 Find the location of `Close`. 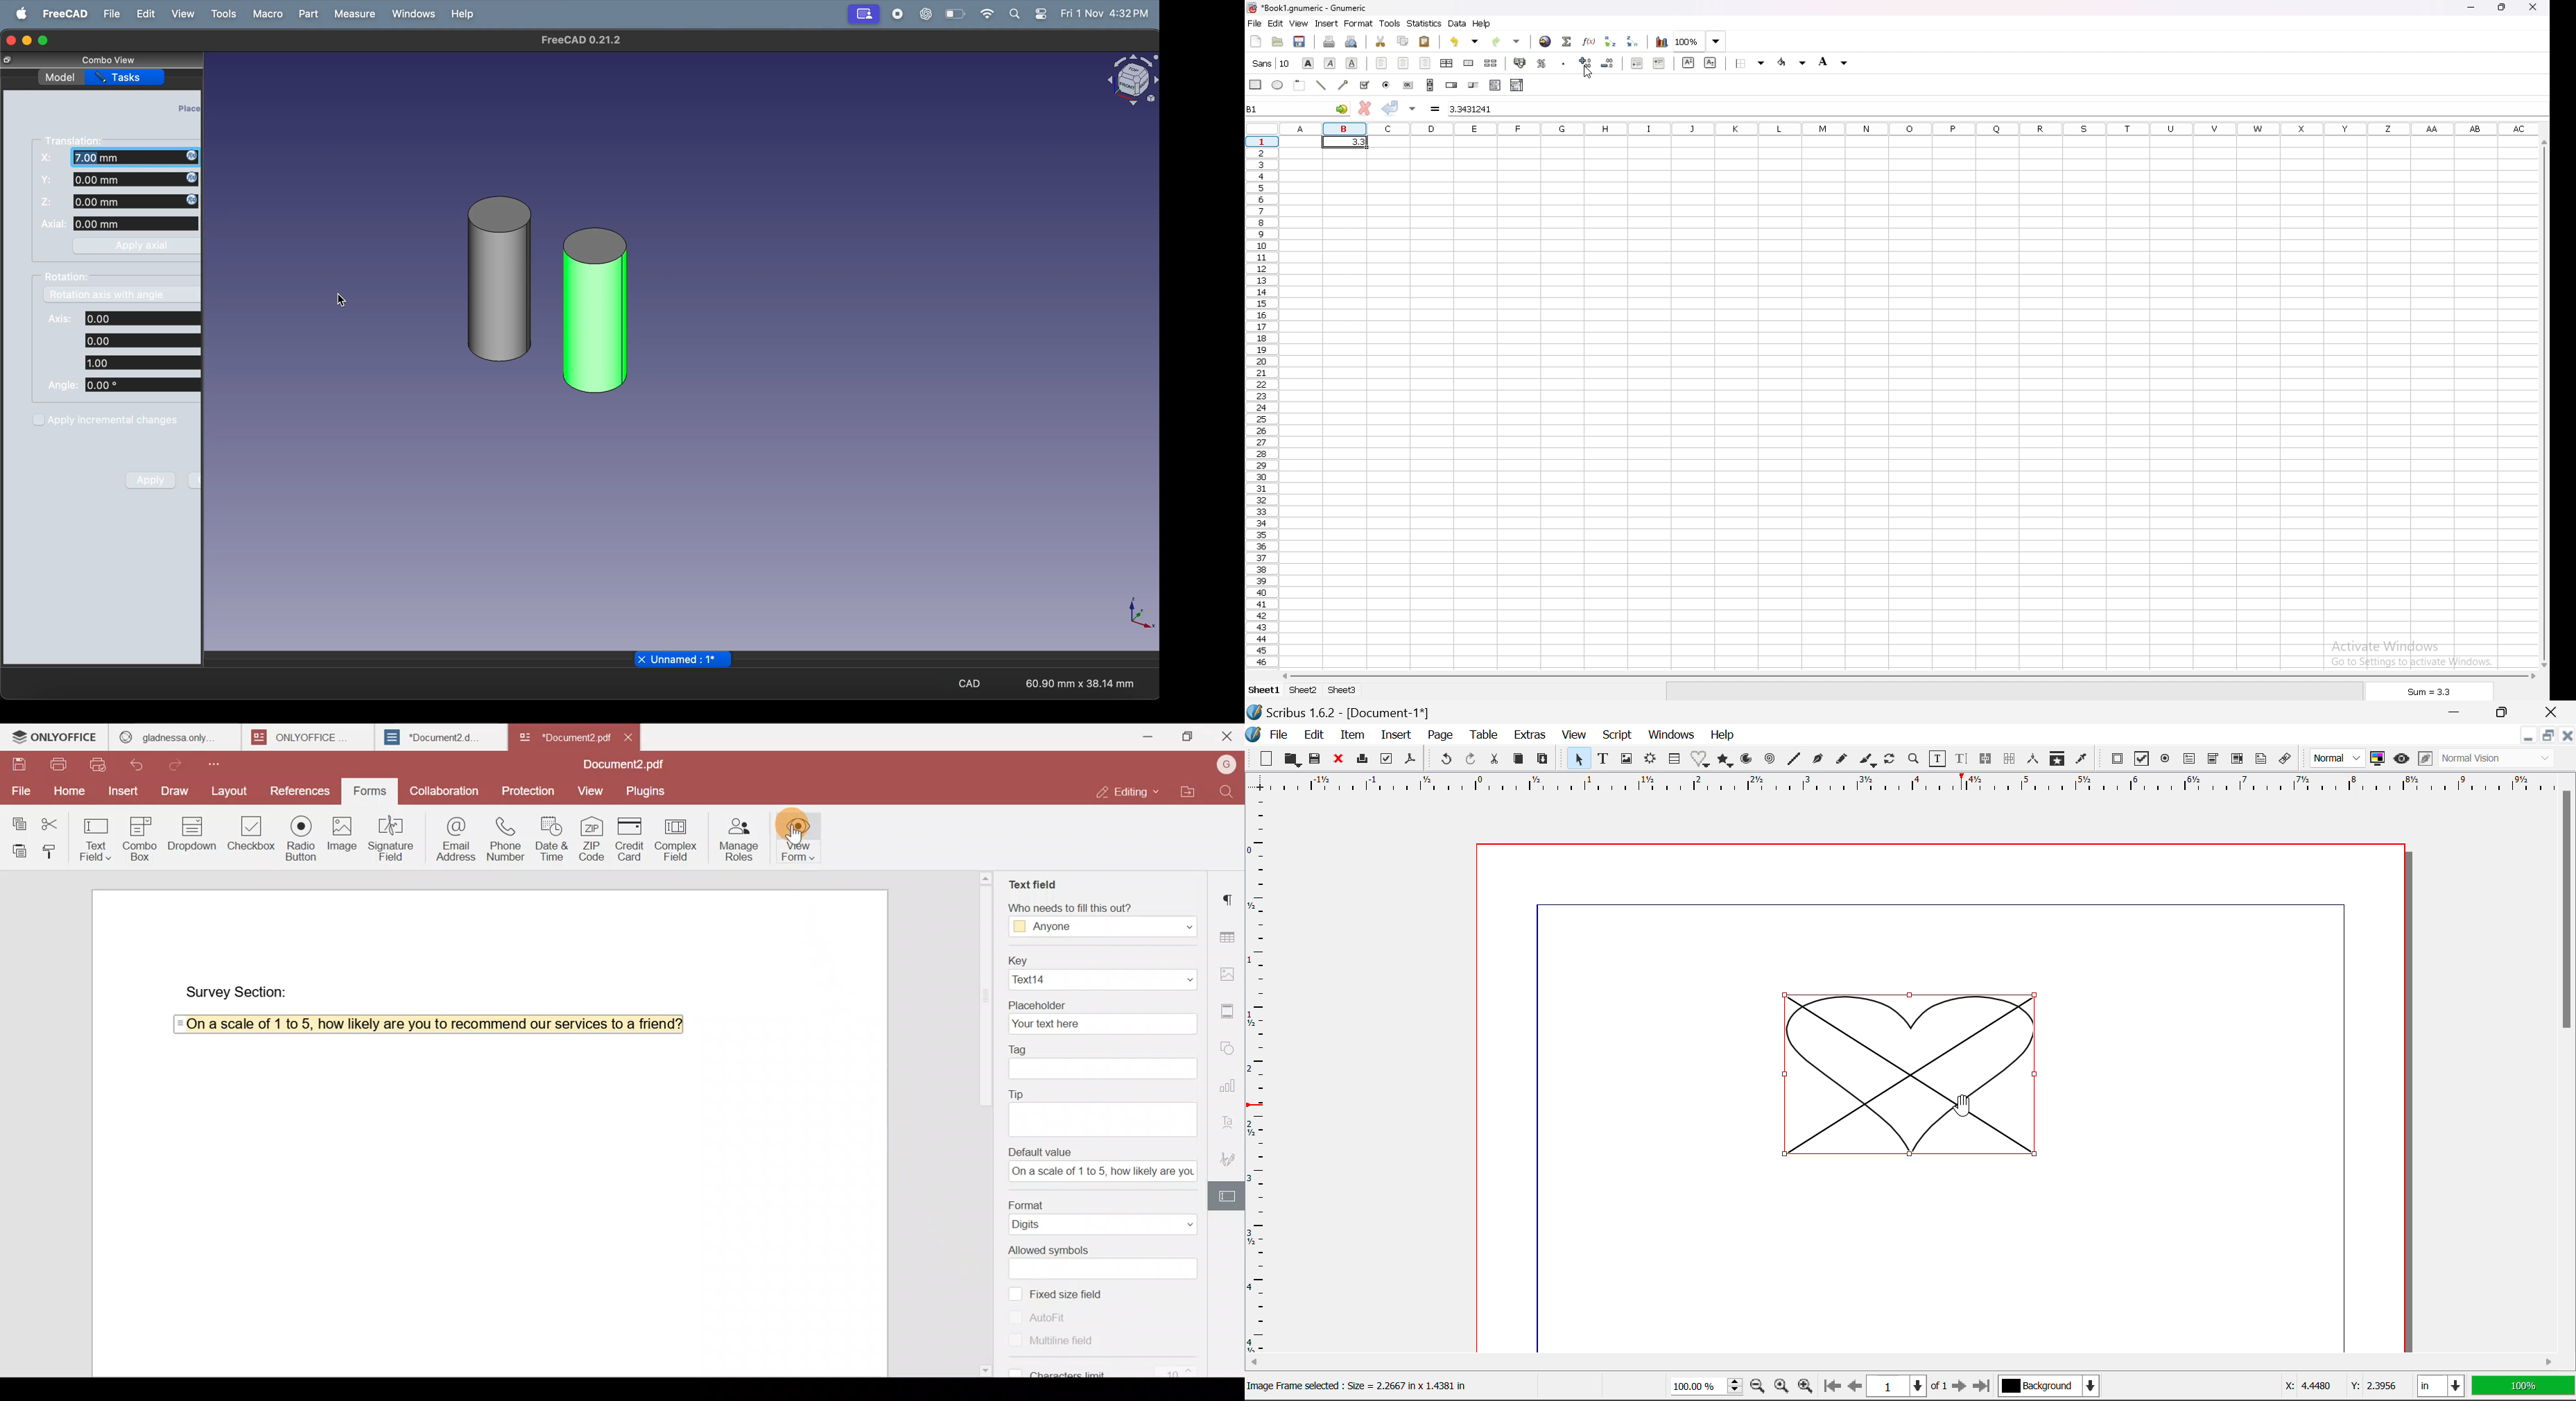

Close is located at coordinates (1226, 739).